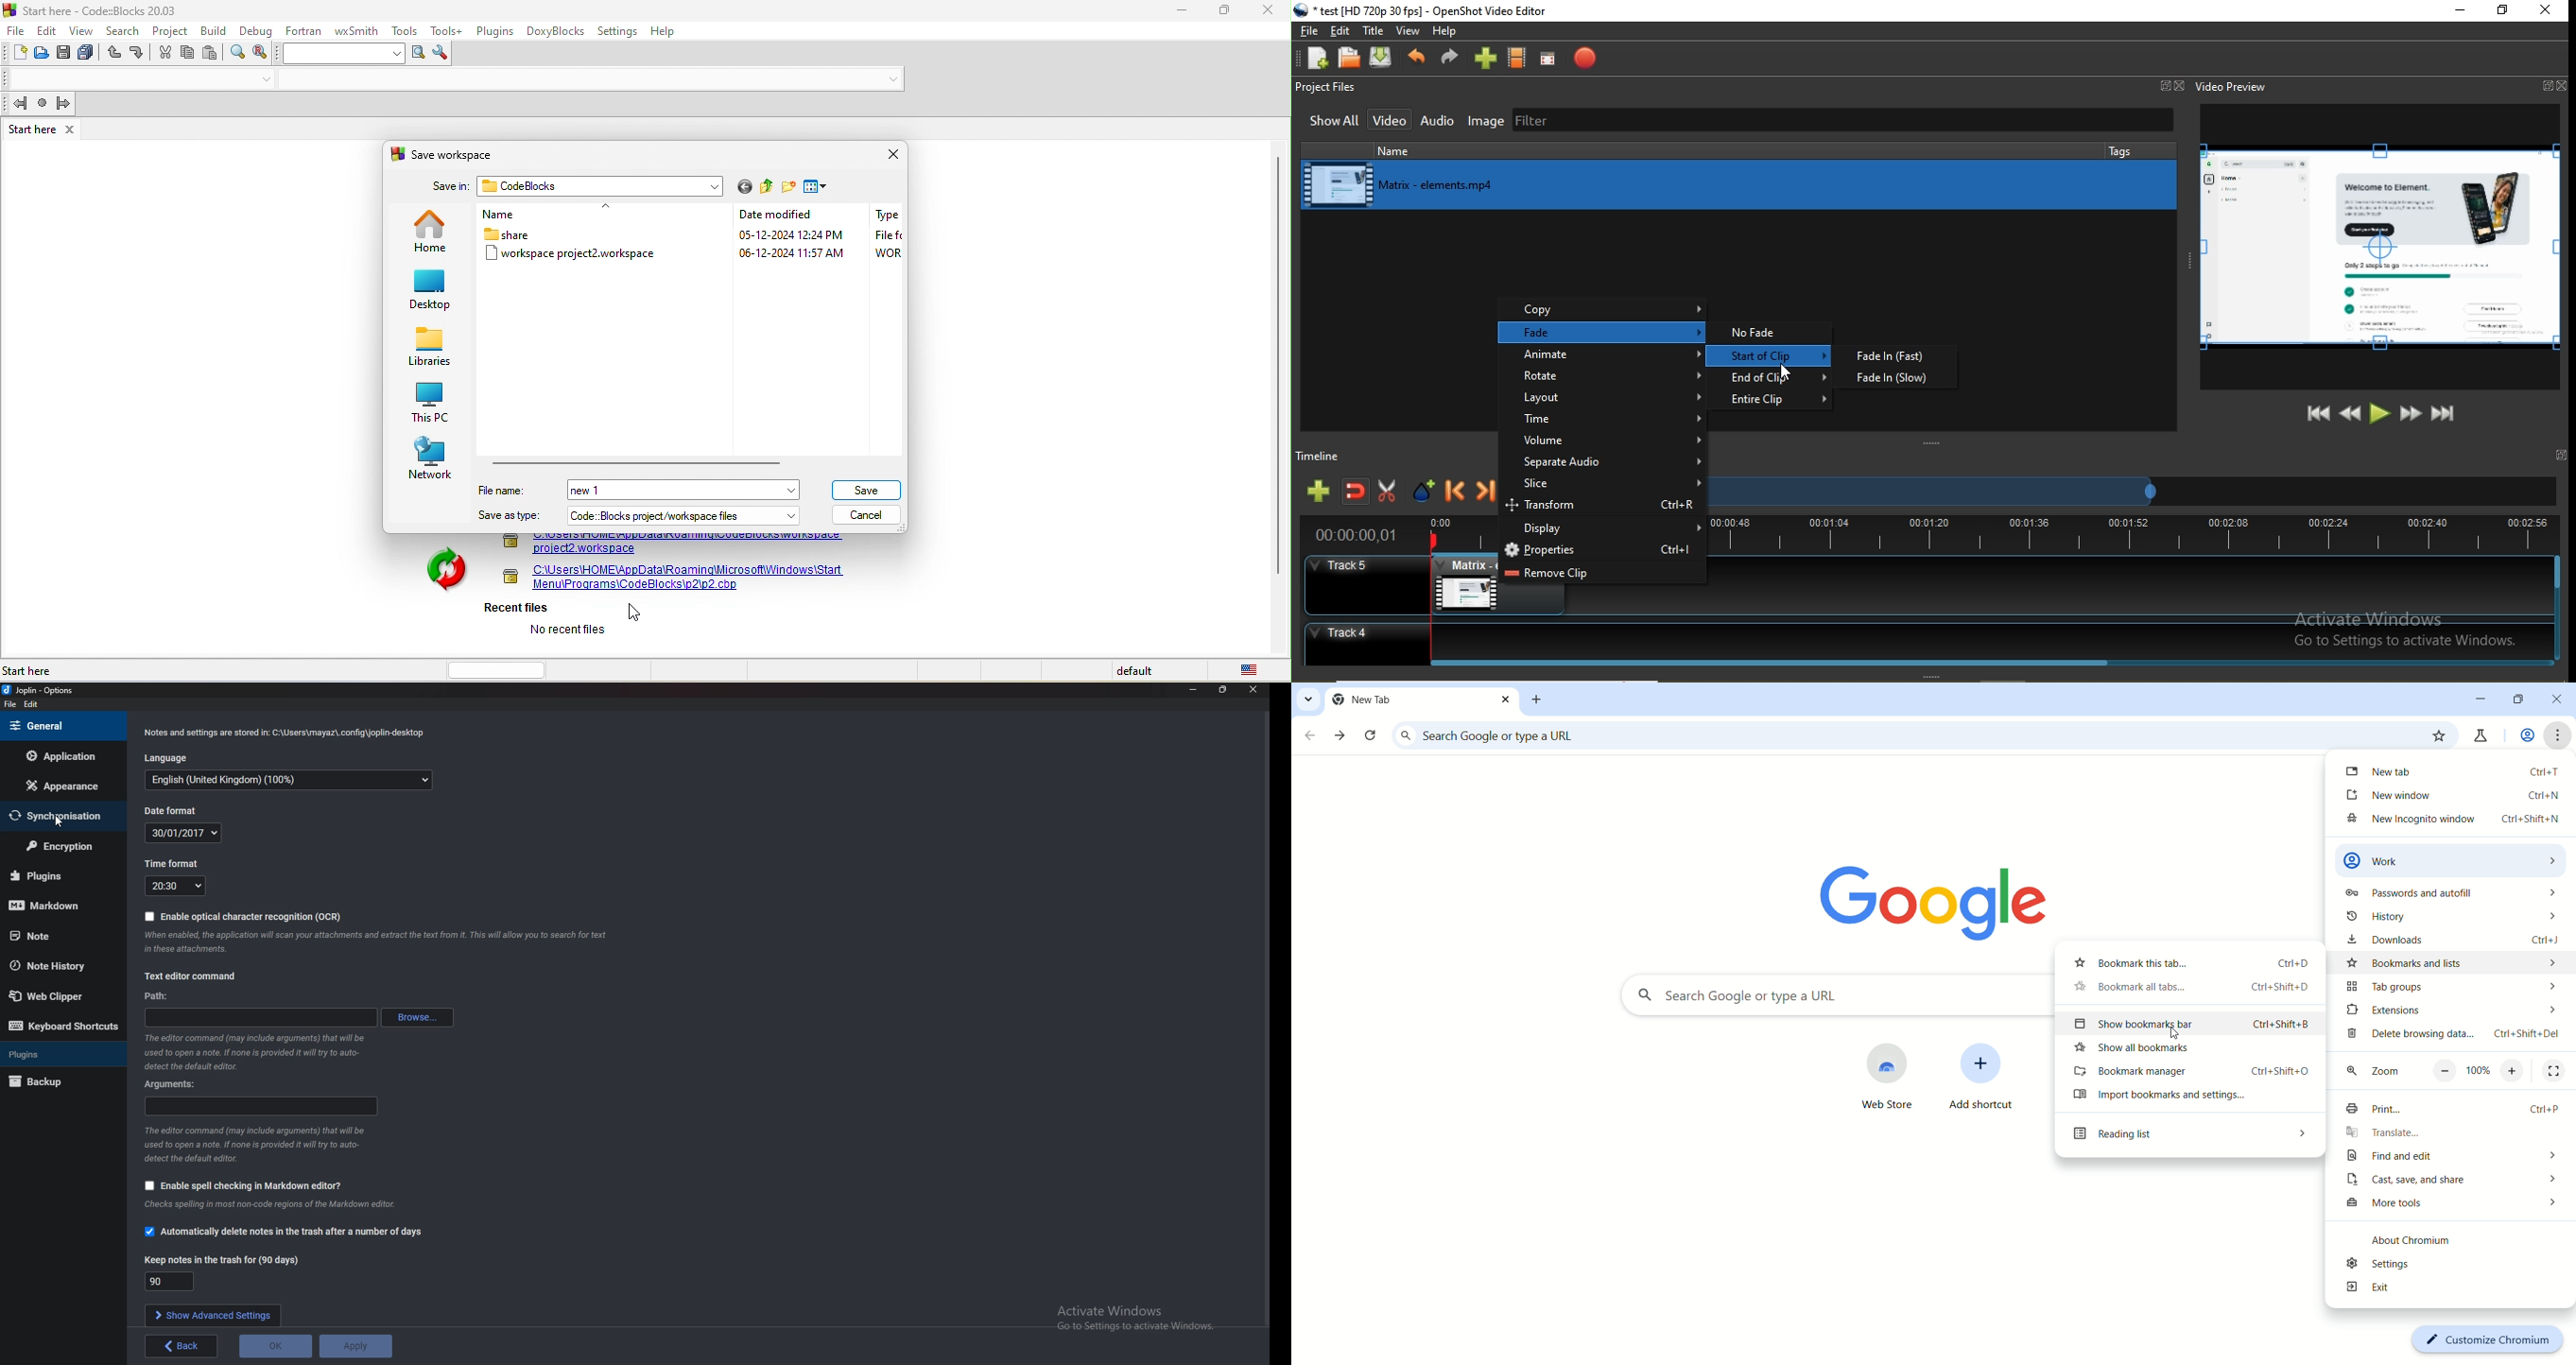 Image resolution: width=2576 pixels, height=1372 pixels. What do you see at coordinates (175, 811) in the screenshot?
I see `Date format` at bounding box center [175, 811].